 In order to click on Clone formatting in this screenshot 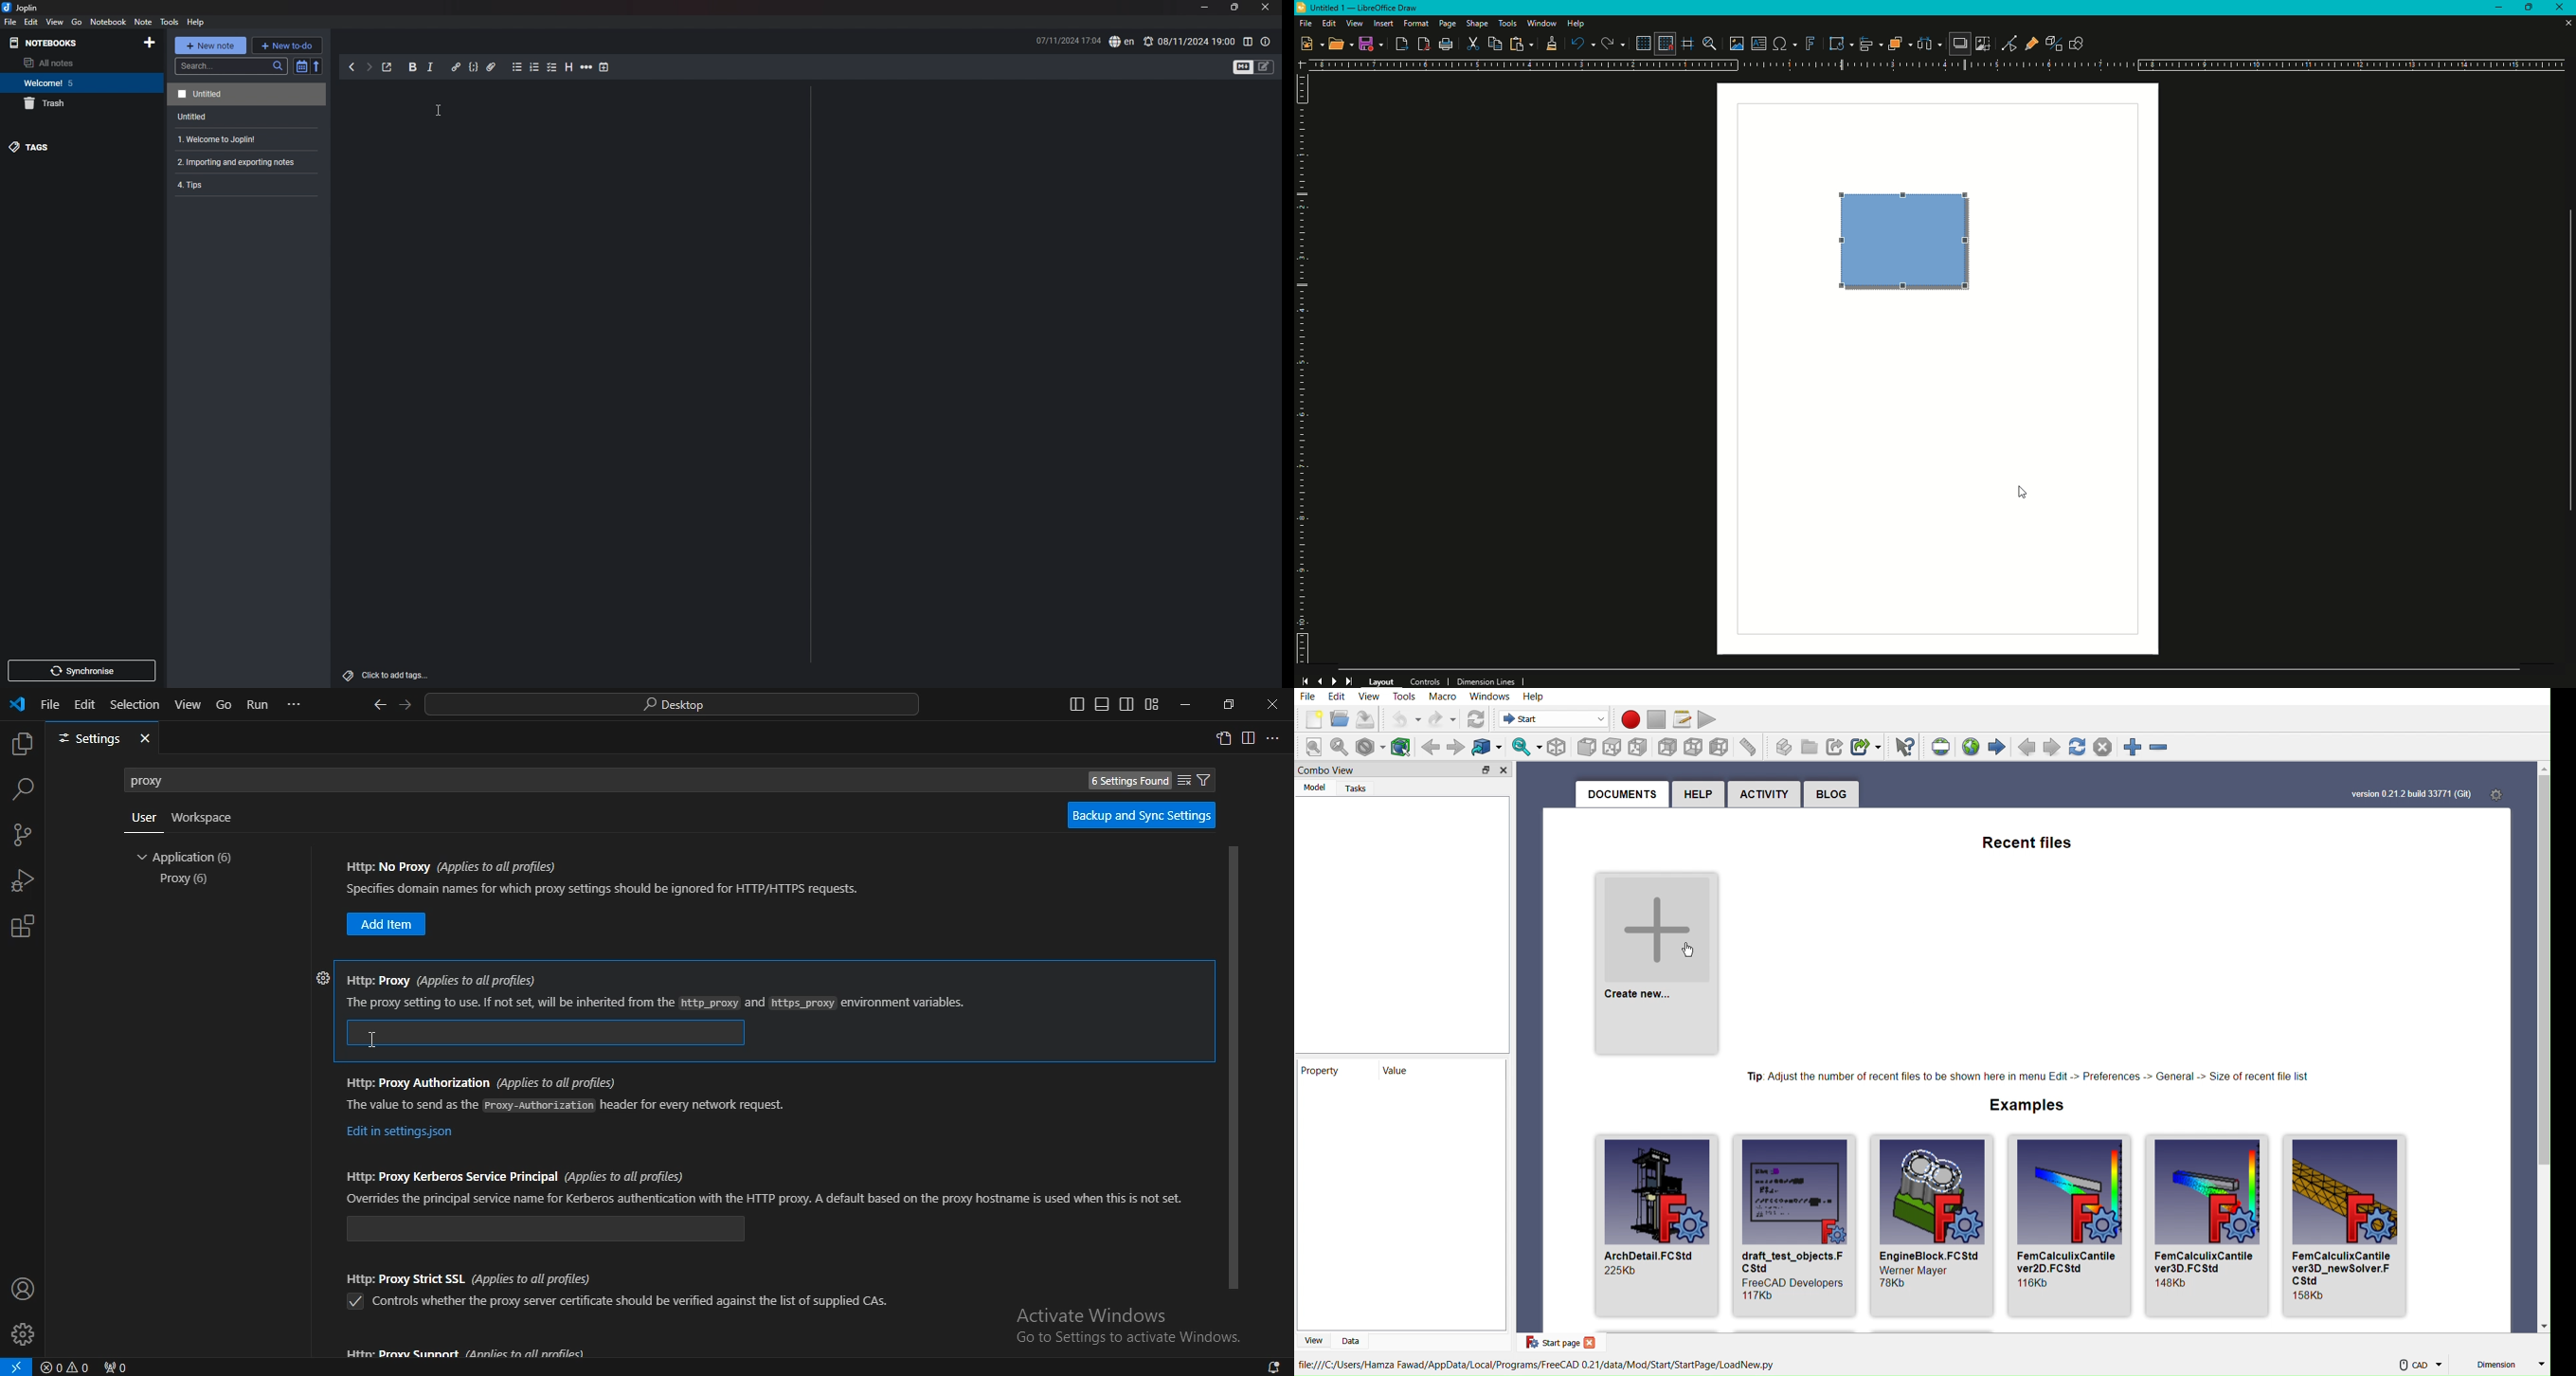, I will do `click(1549, 44)`.